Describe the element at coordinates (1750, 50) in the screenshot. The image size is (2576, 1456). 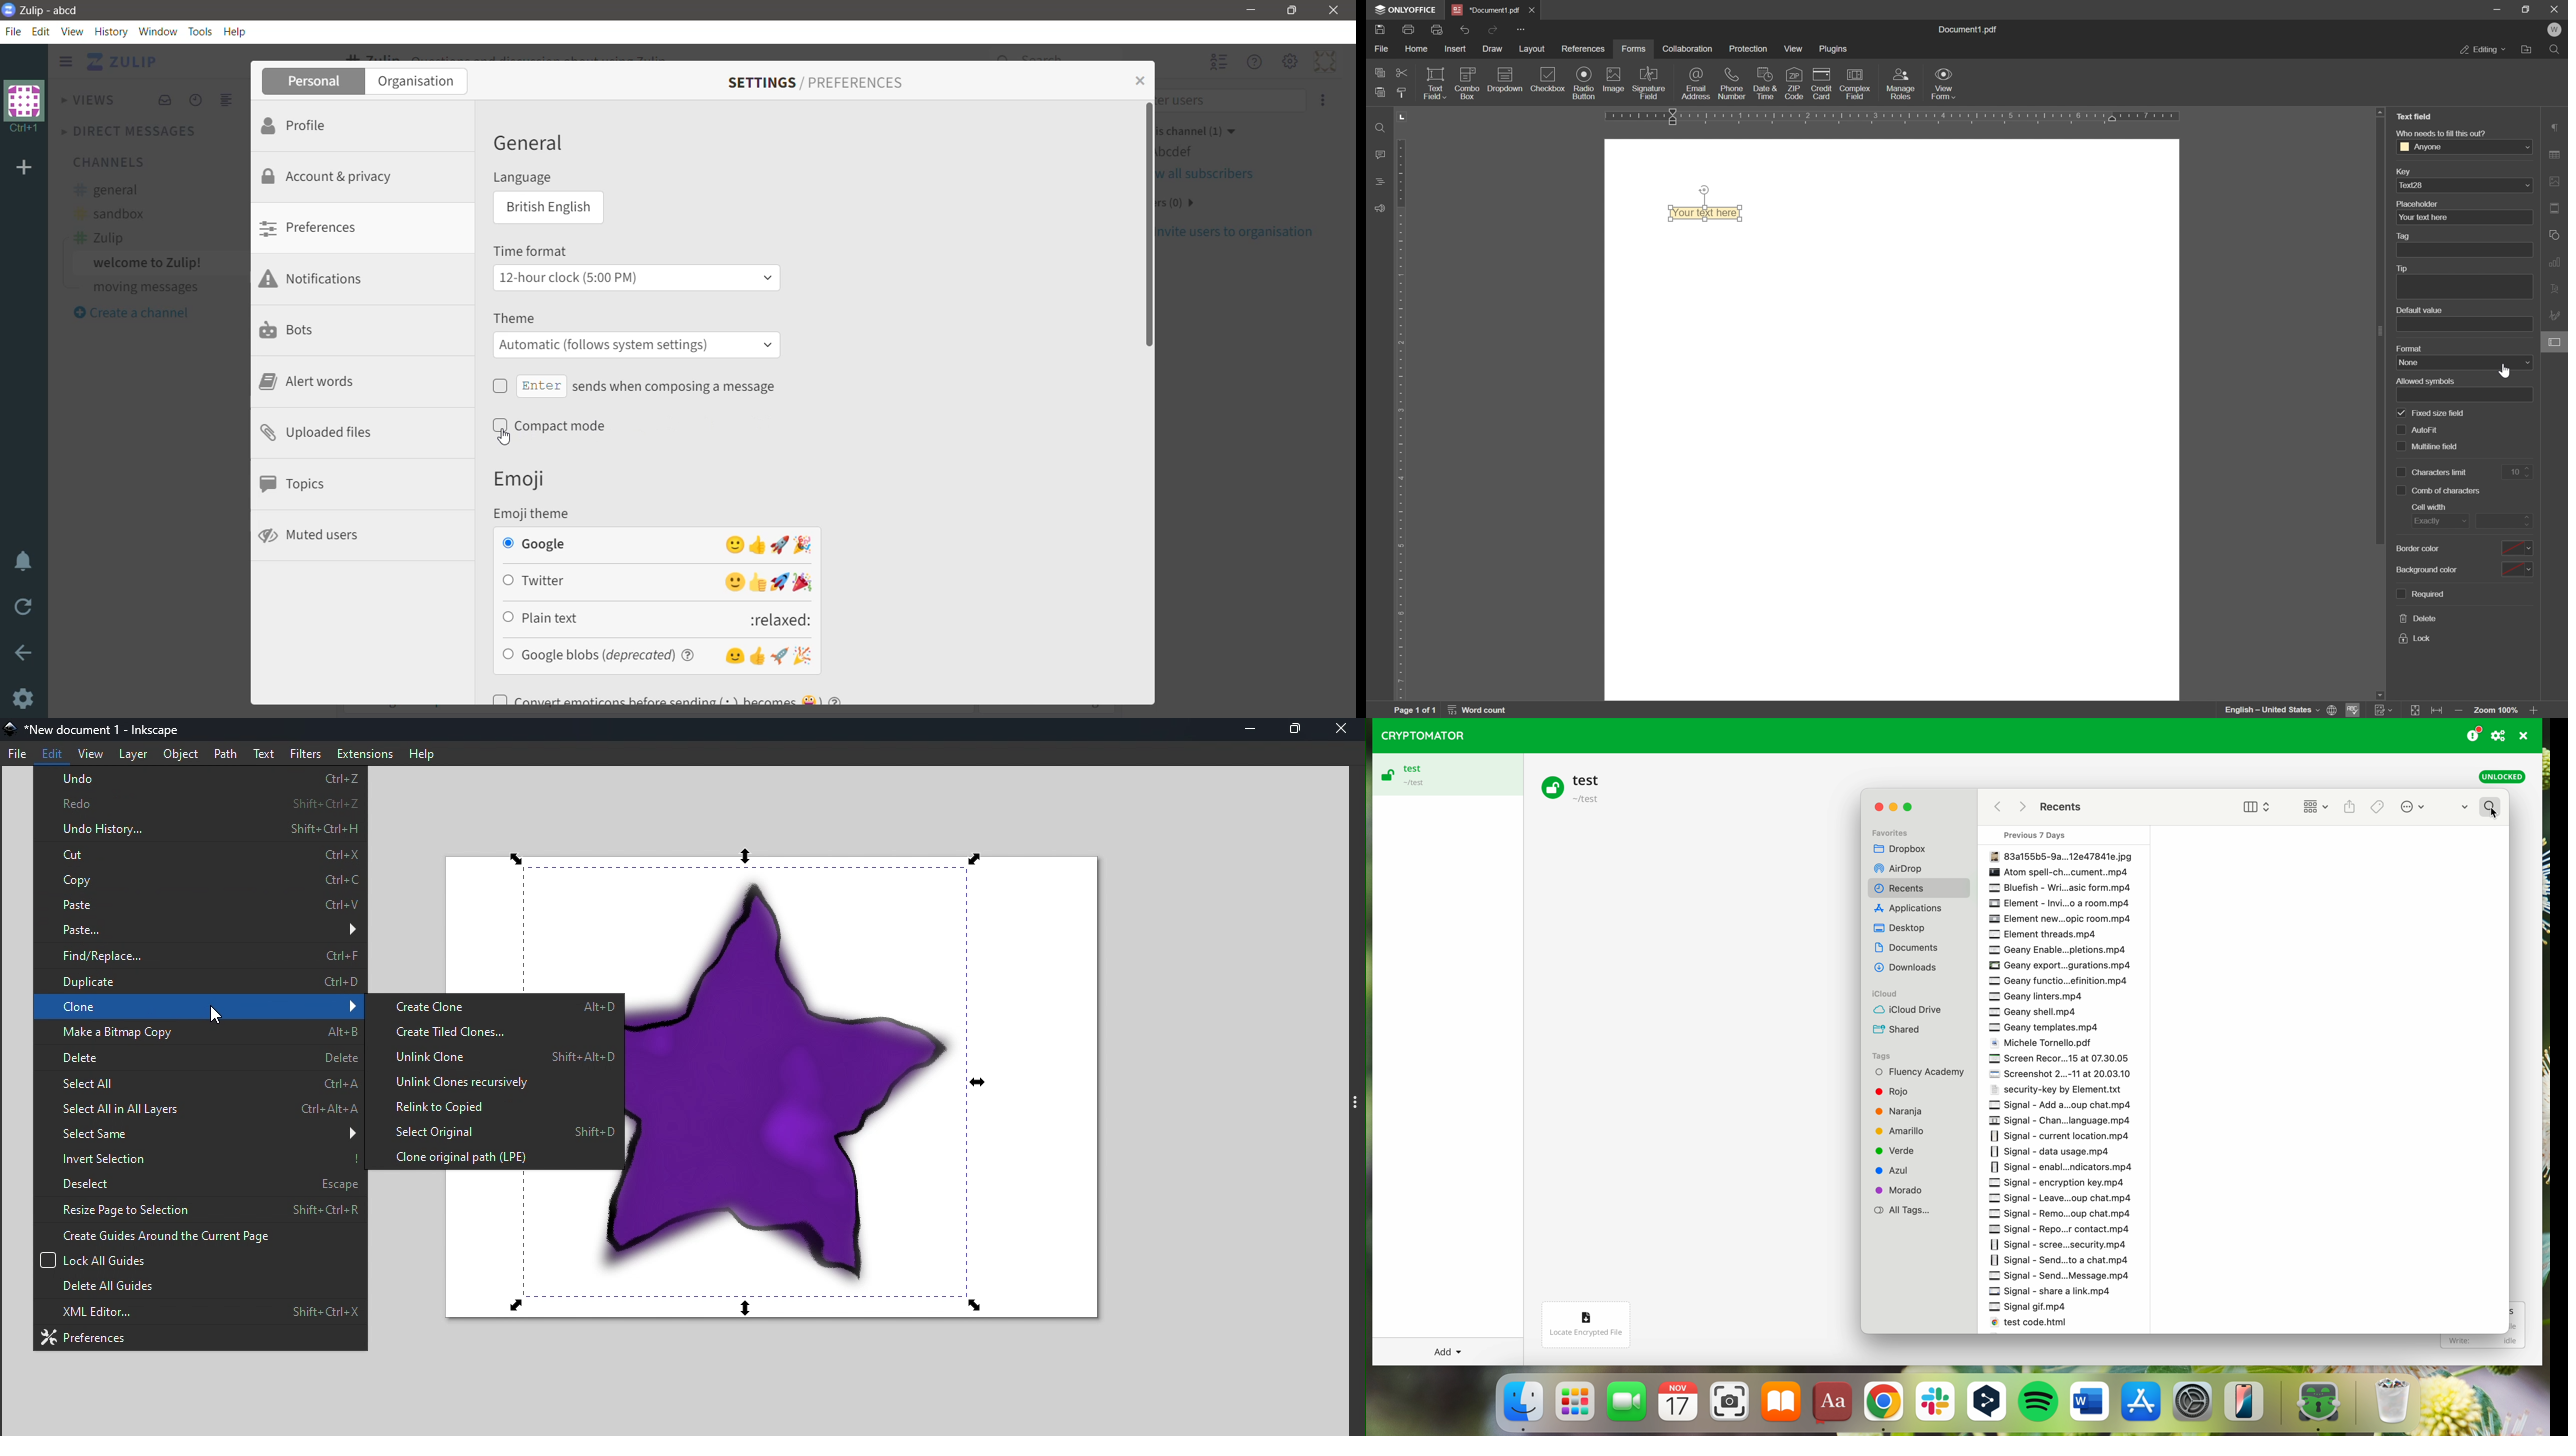
I see `protection` at that location.